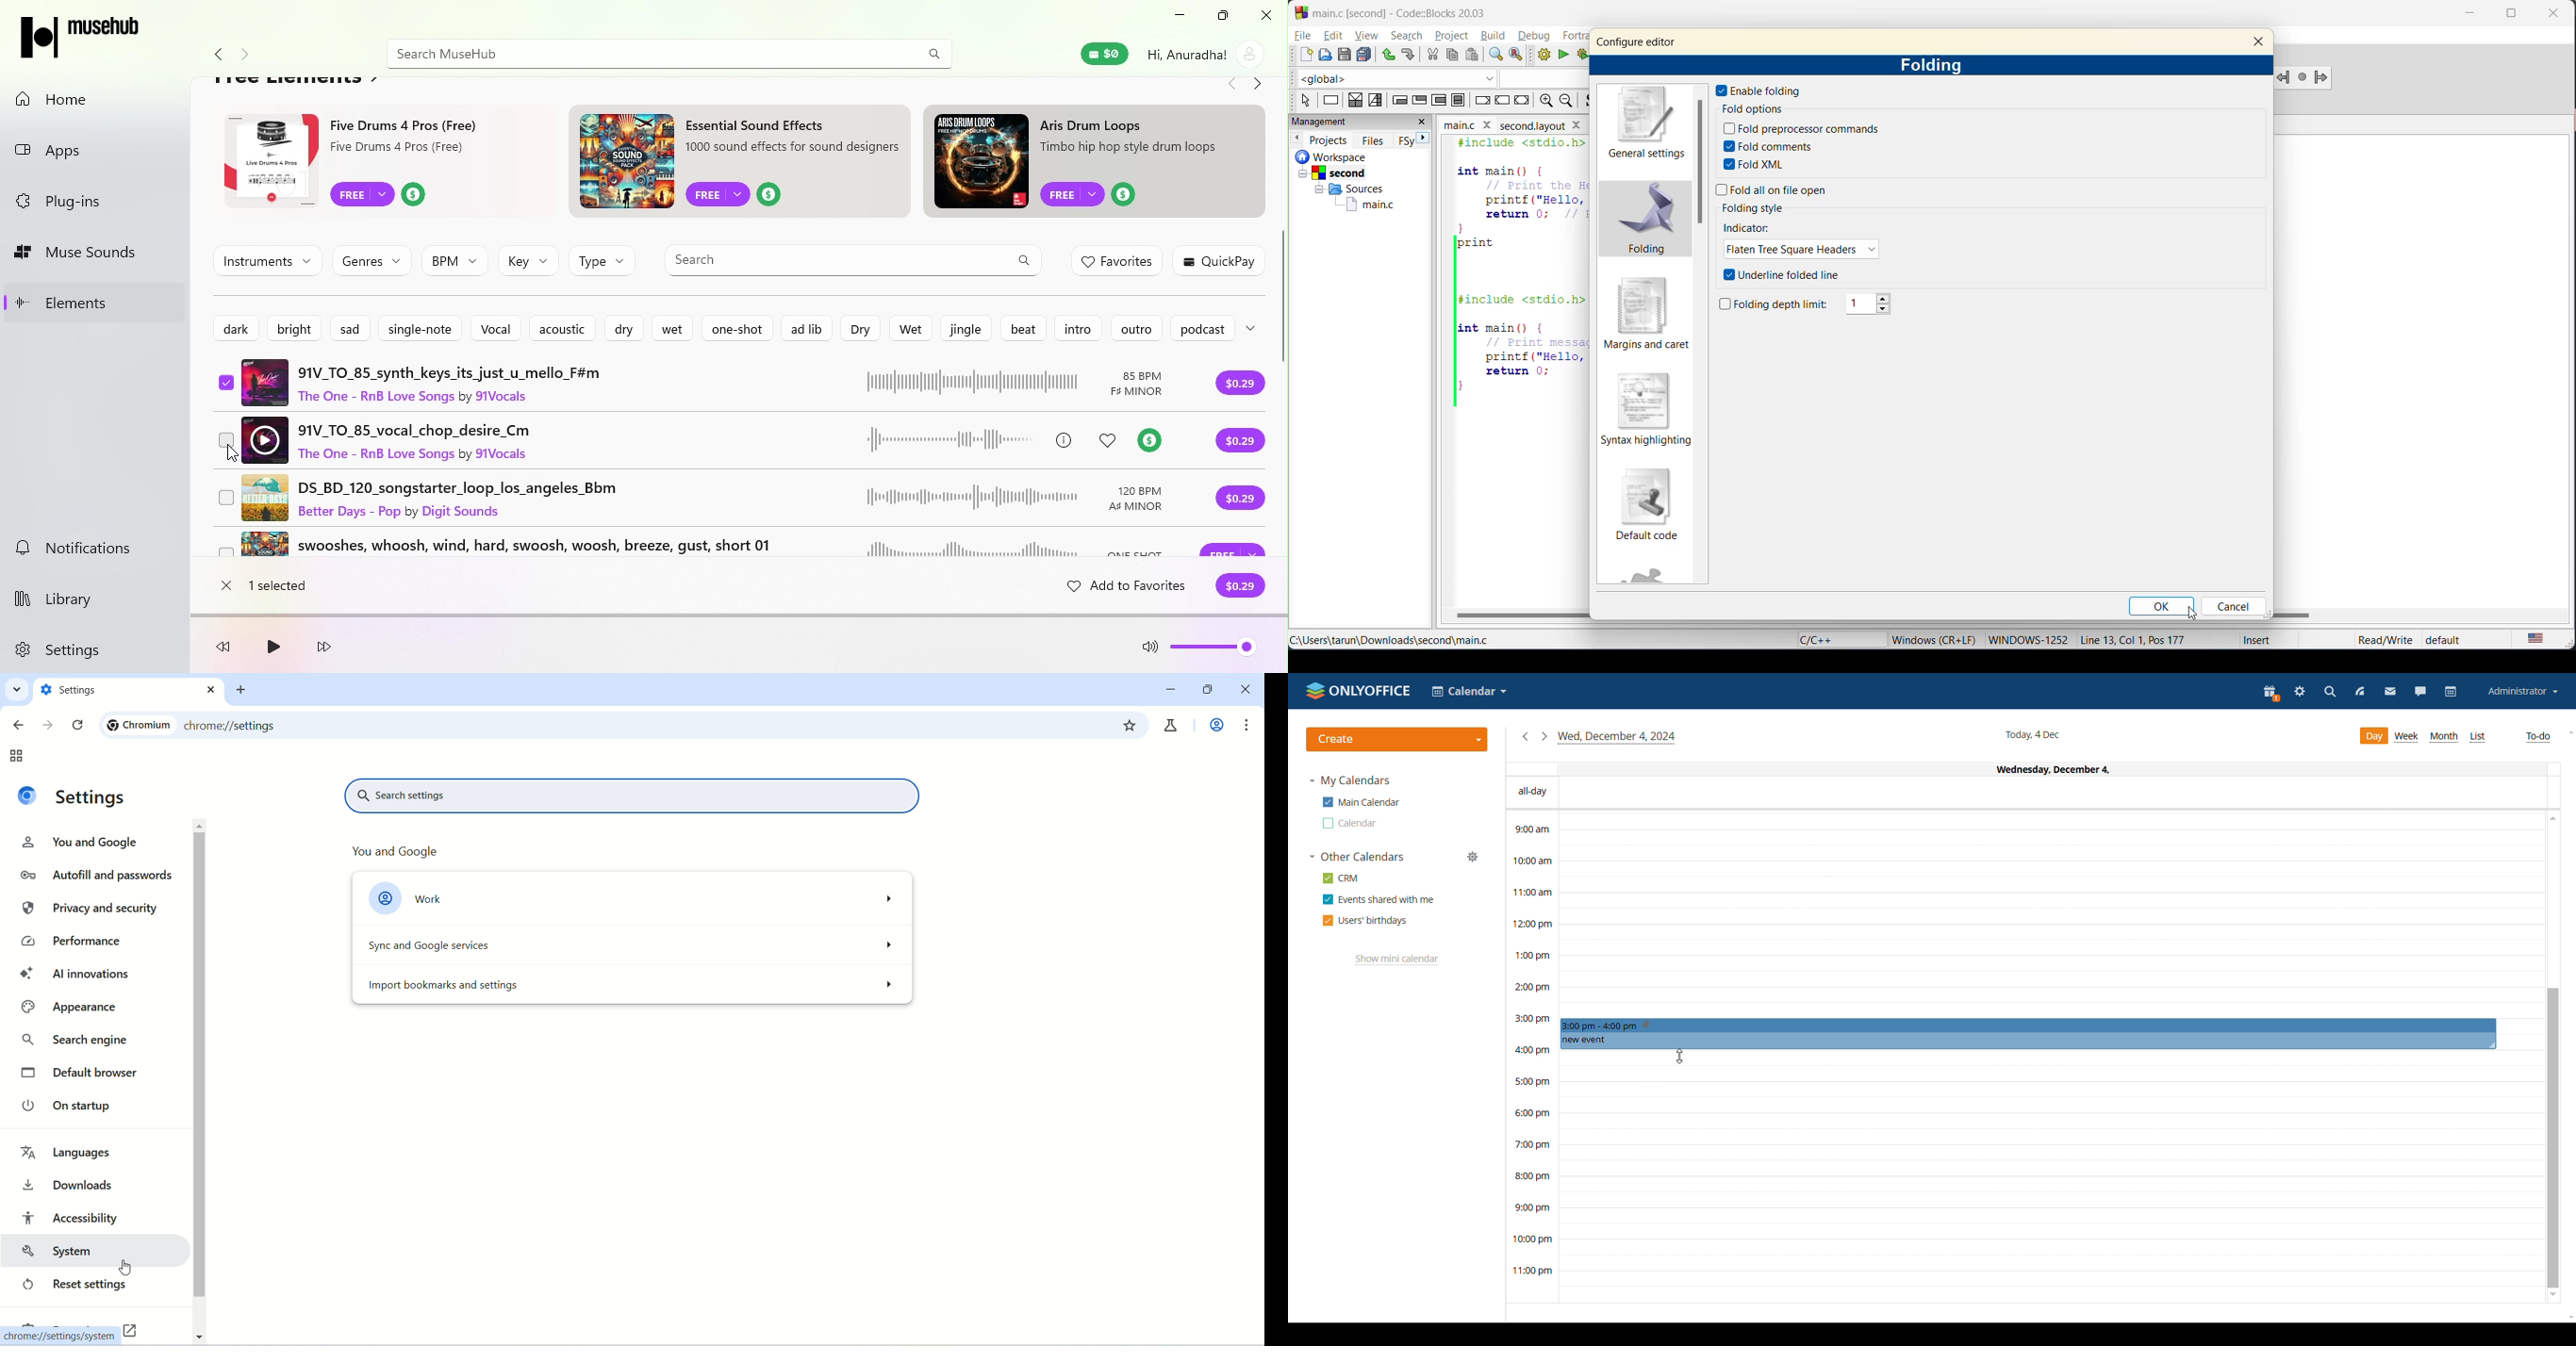 This screenshot has width=2576, height=1372. What do you see at coordinates (2325, 78) in the screenshot?
I see `jump forward` at bounding box center [2325, 78].